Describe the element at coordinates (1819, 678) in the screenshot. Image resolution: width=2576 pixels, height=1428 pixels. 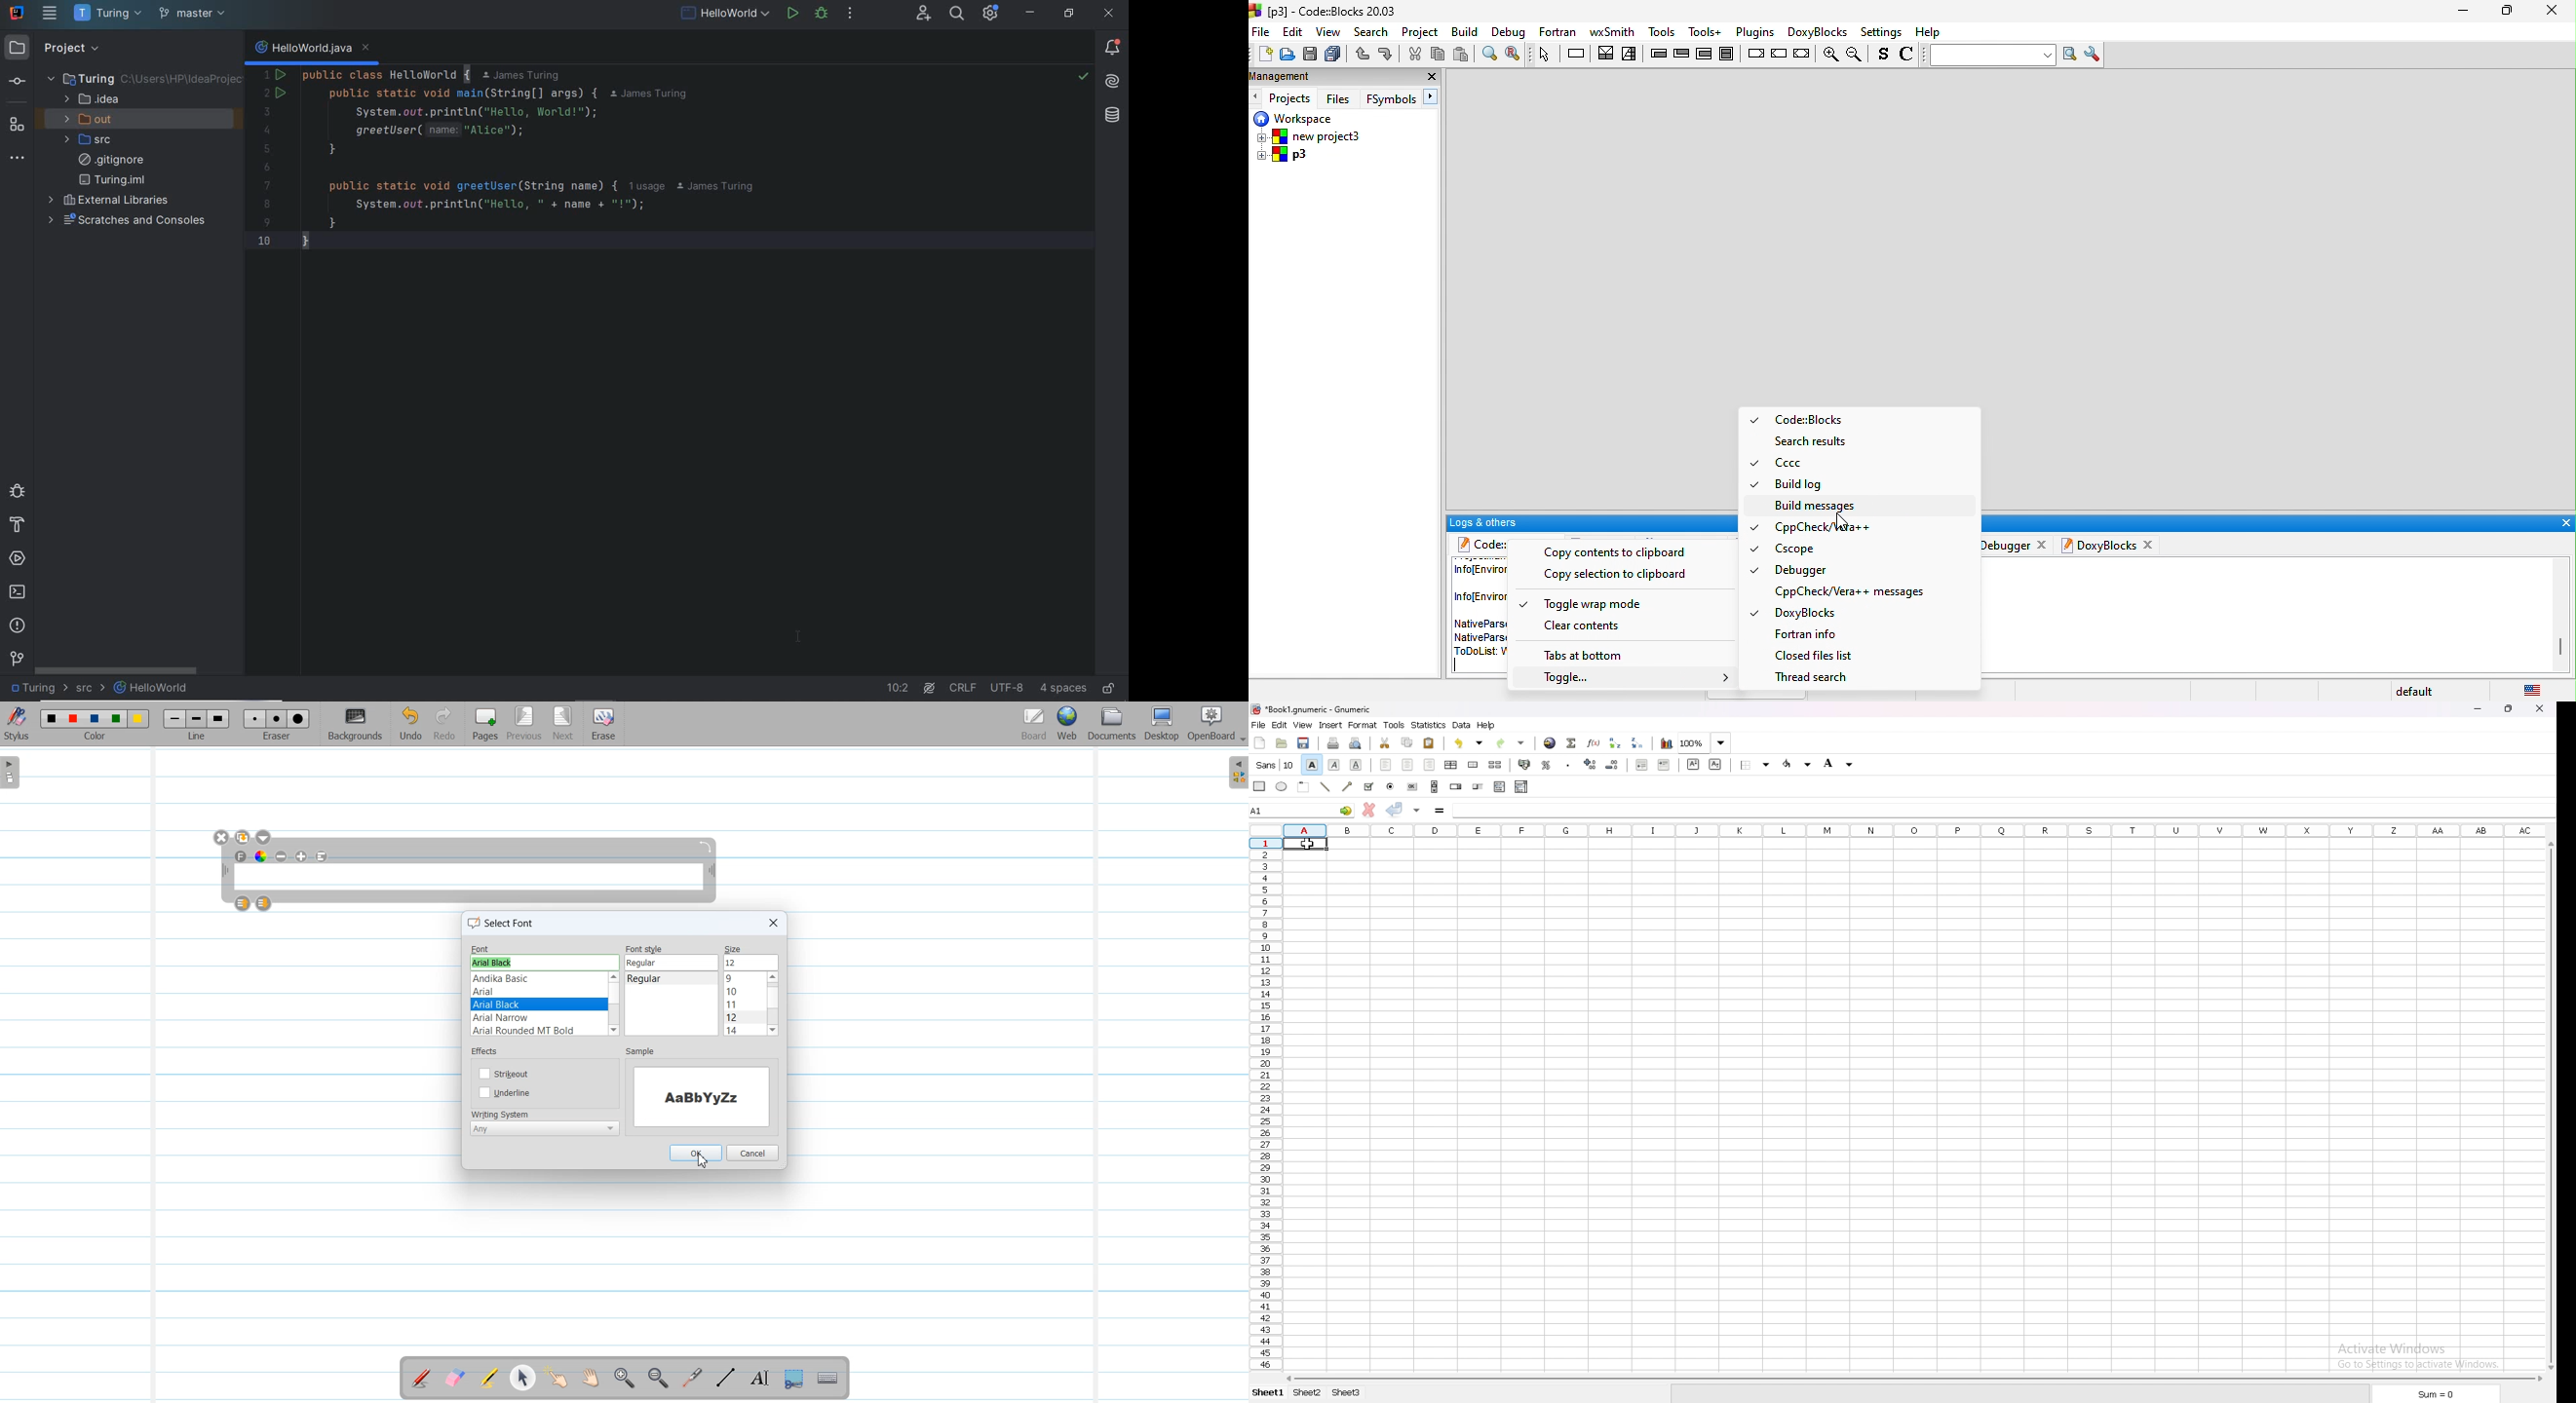
I see `thread search` at that location.